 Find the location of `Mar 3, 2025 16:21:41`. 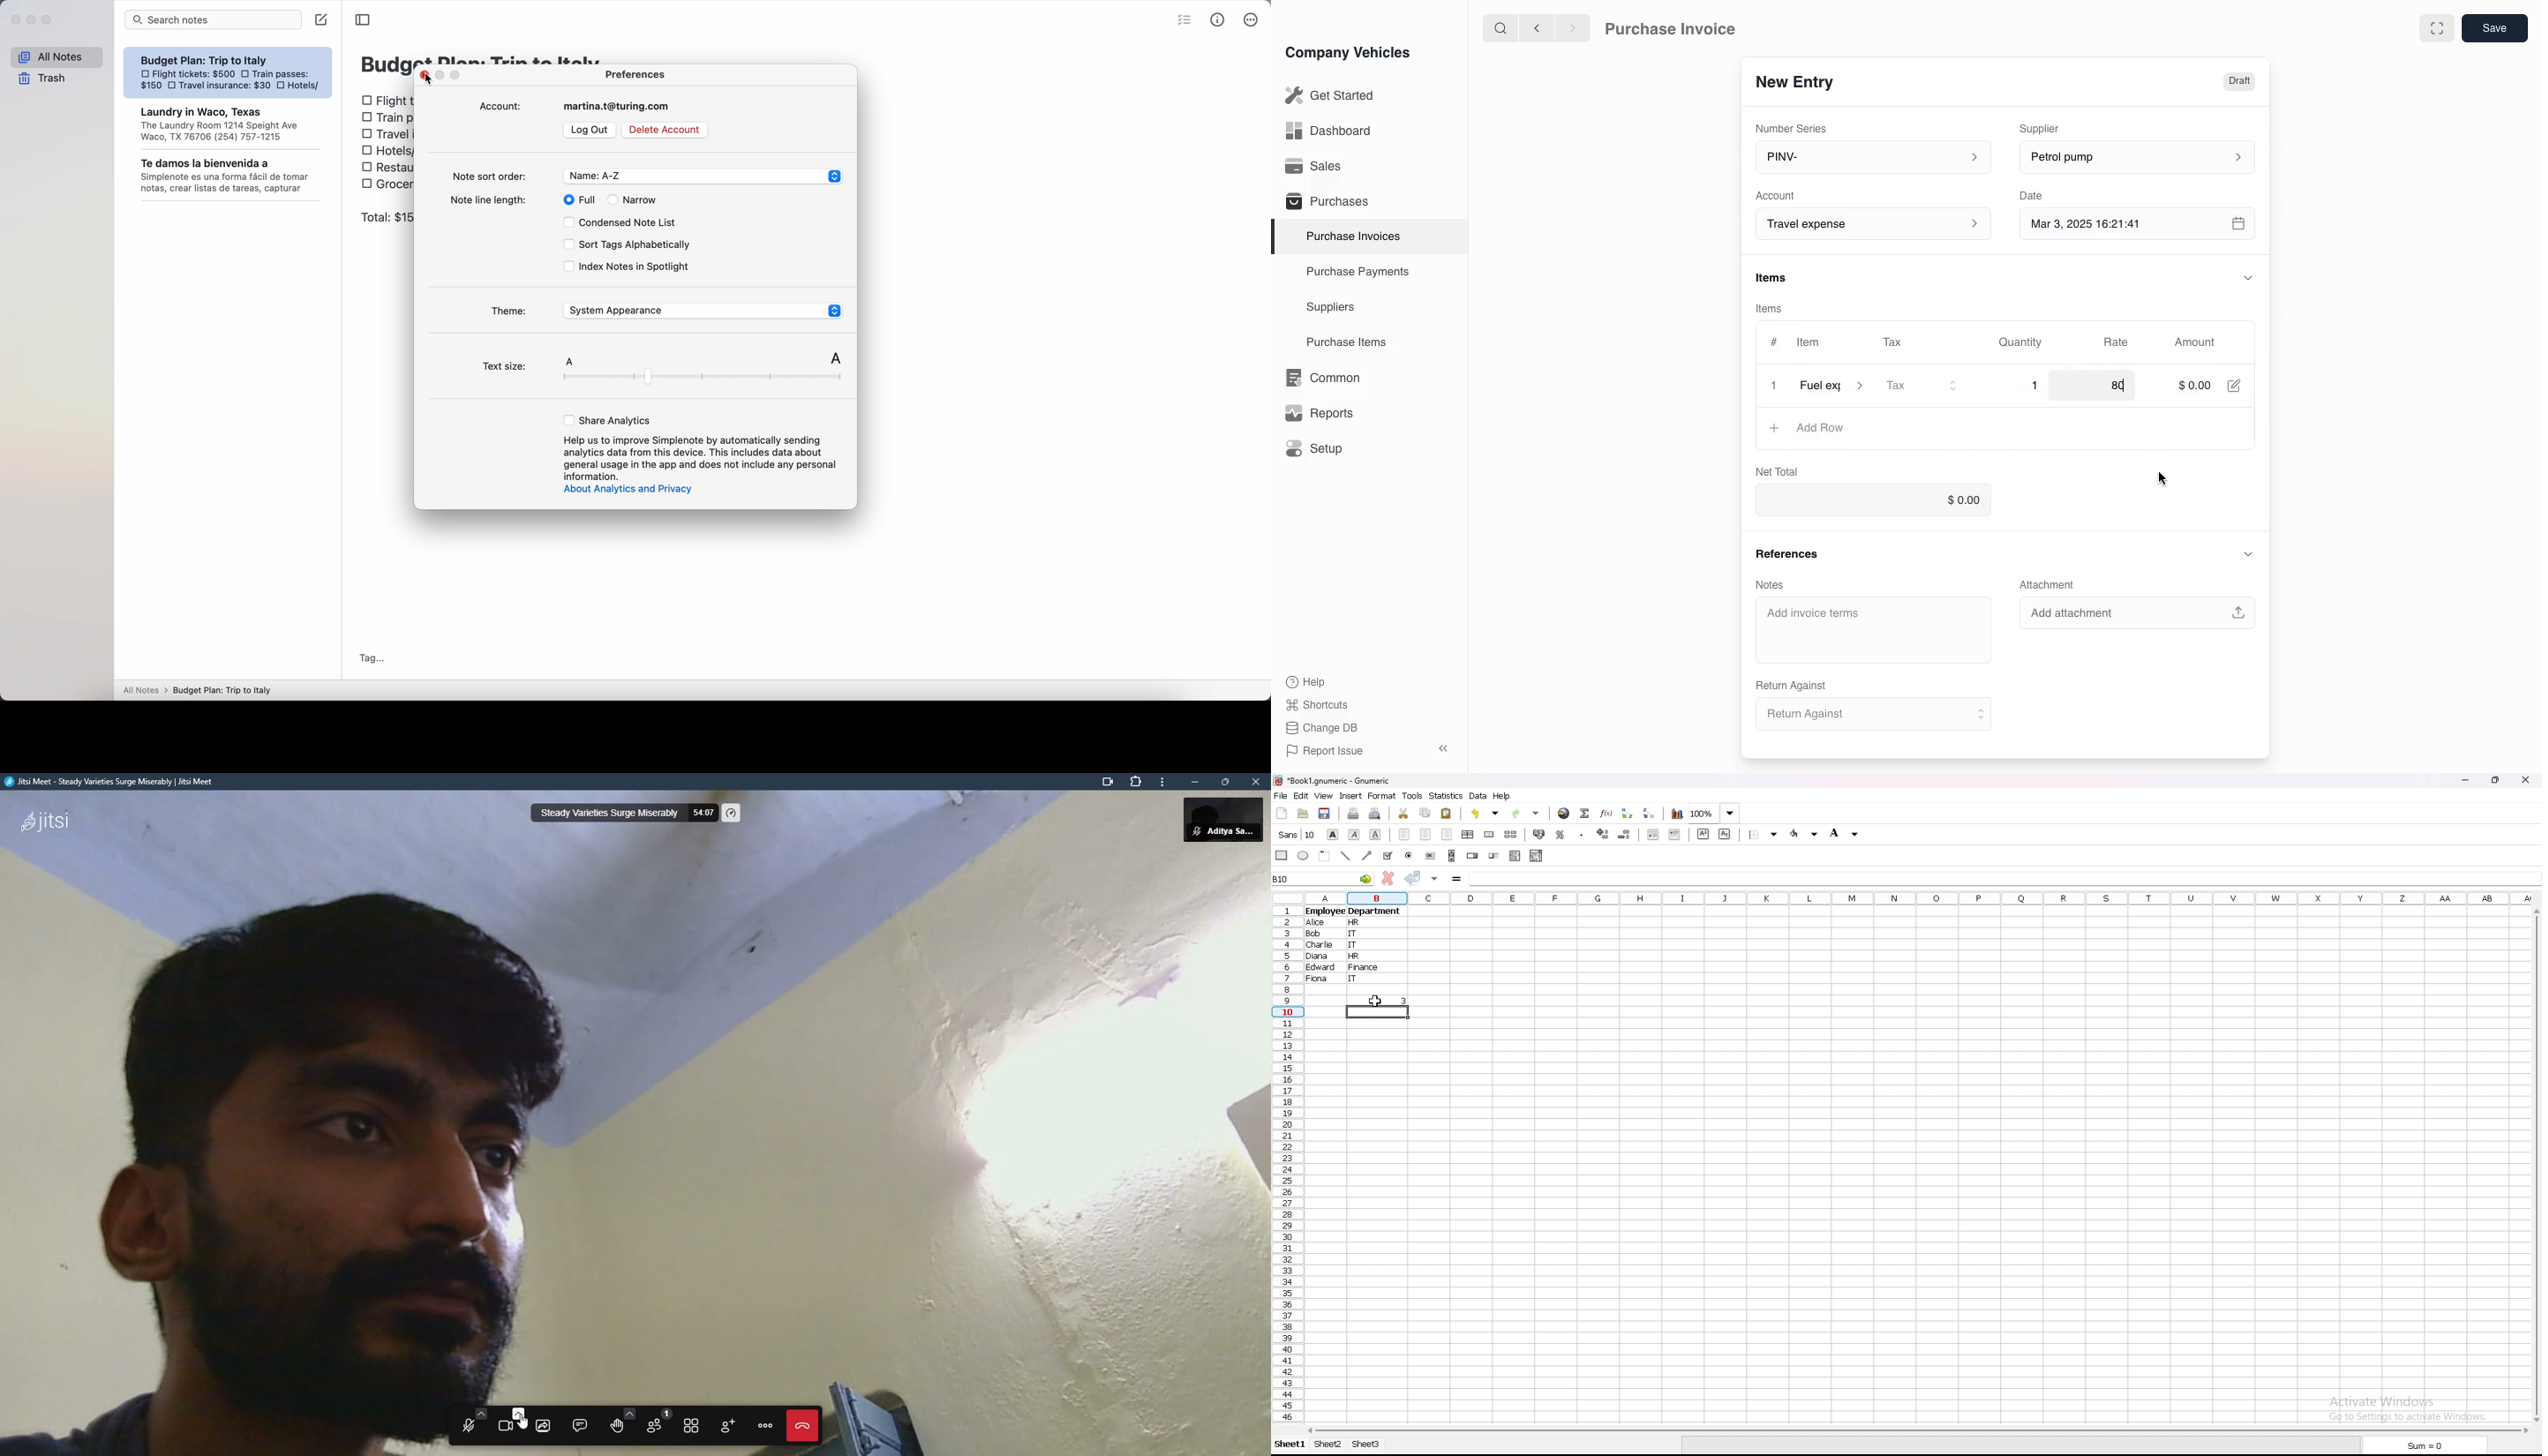

Mar 3, 2025 16:21:41 is located at coordinates (2120, 225).